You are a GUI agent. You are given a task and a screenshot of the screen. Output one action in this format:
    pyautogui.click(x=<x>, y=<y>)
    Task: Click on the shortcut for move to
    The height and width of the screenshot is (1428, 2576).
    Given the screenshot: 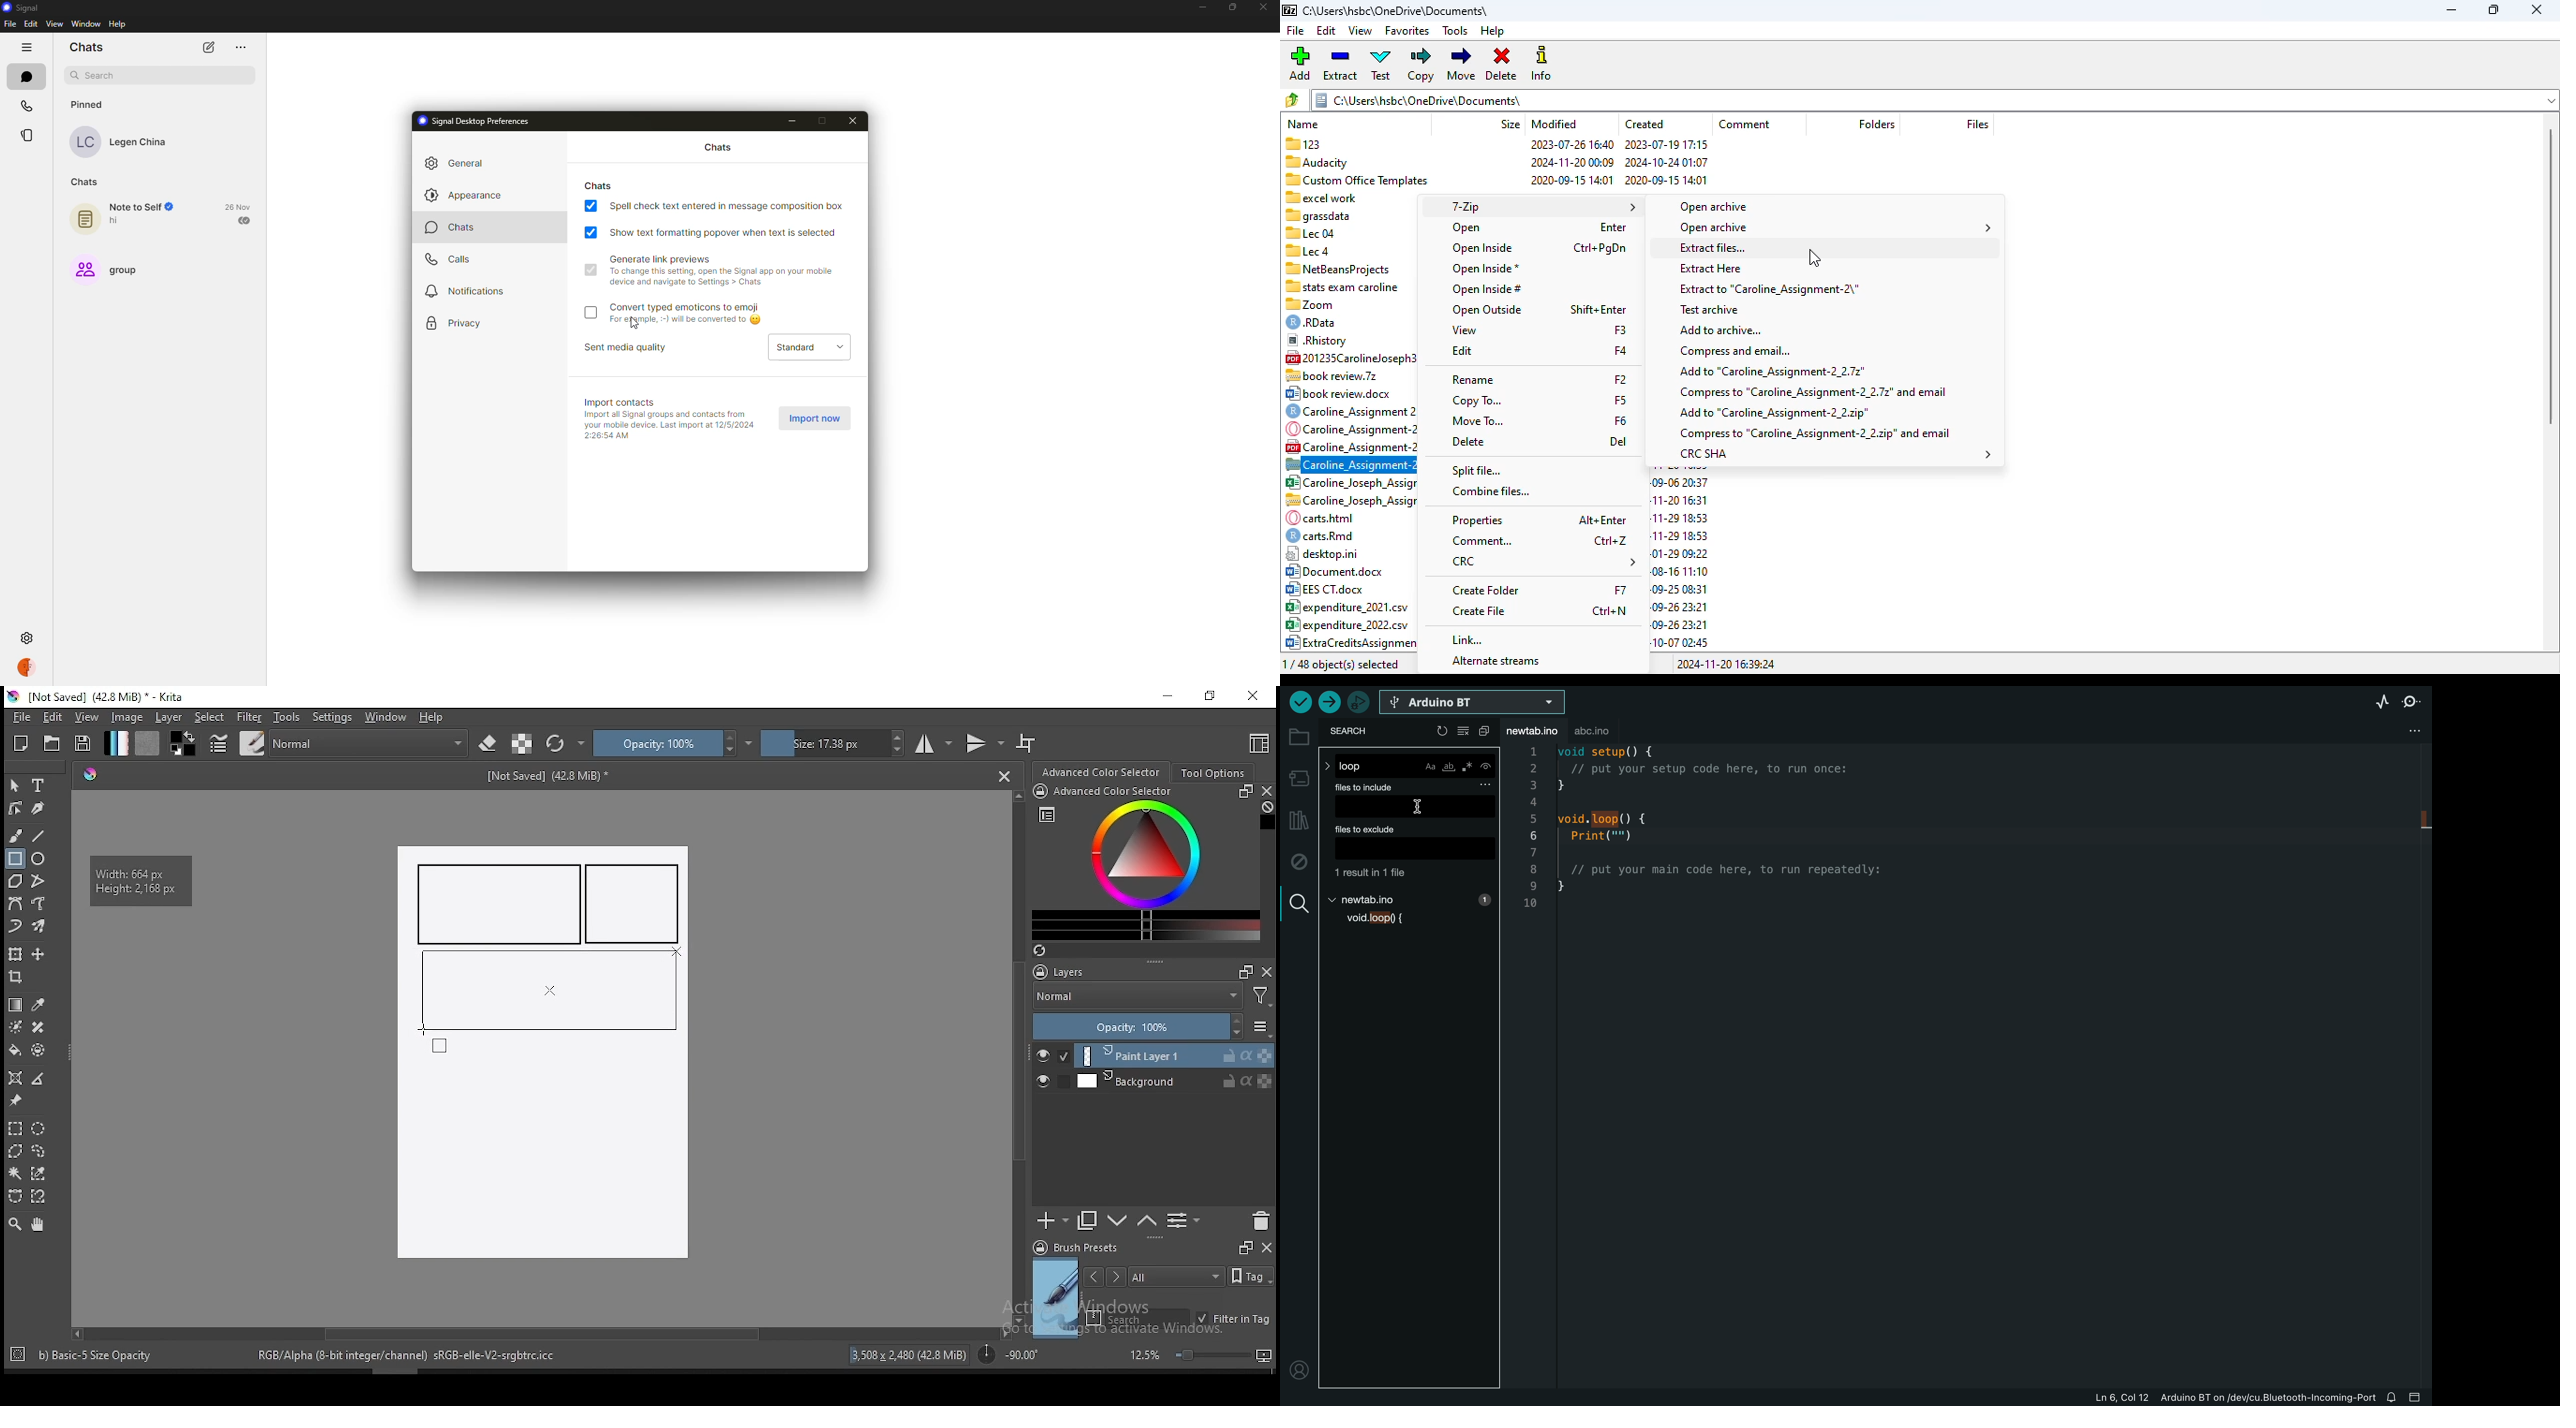 What is the action you would take?
    pyautogui.click(x=1621, y=420)
    